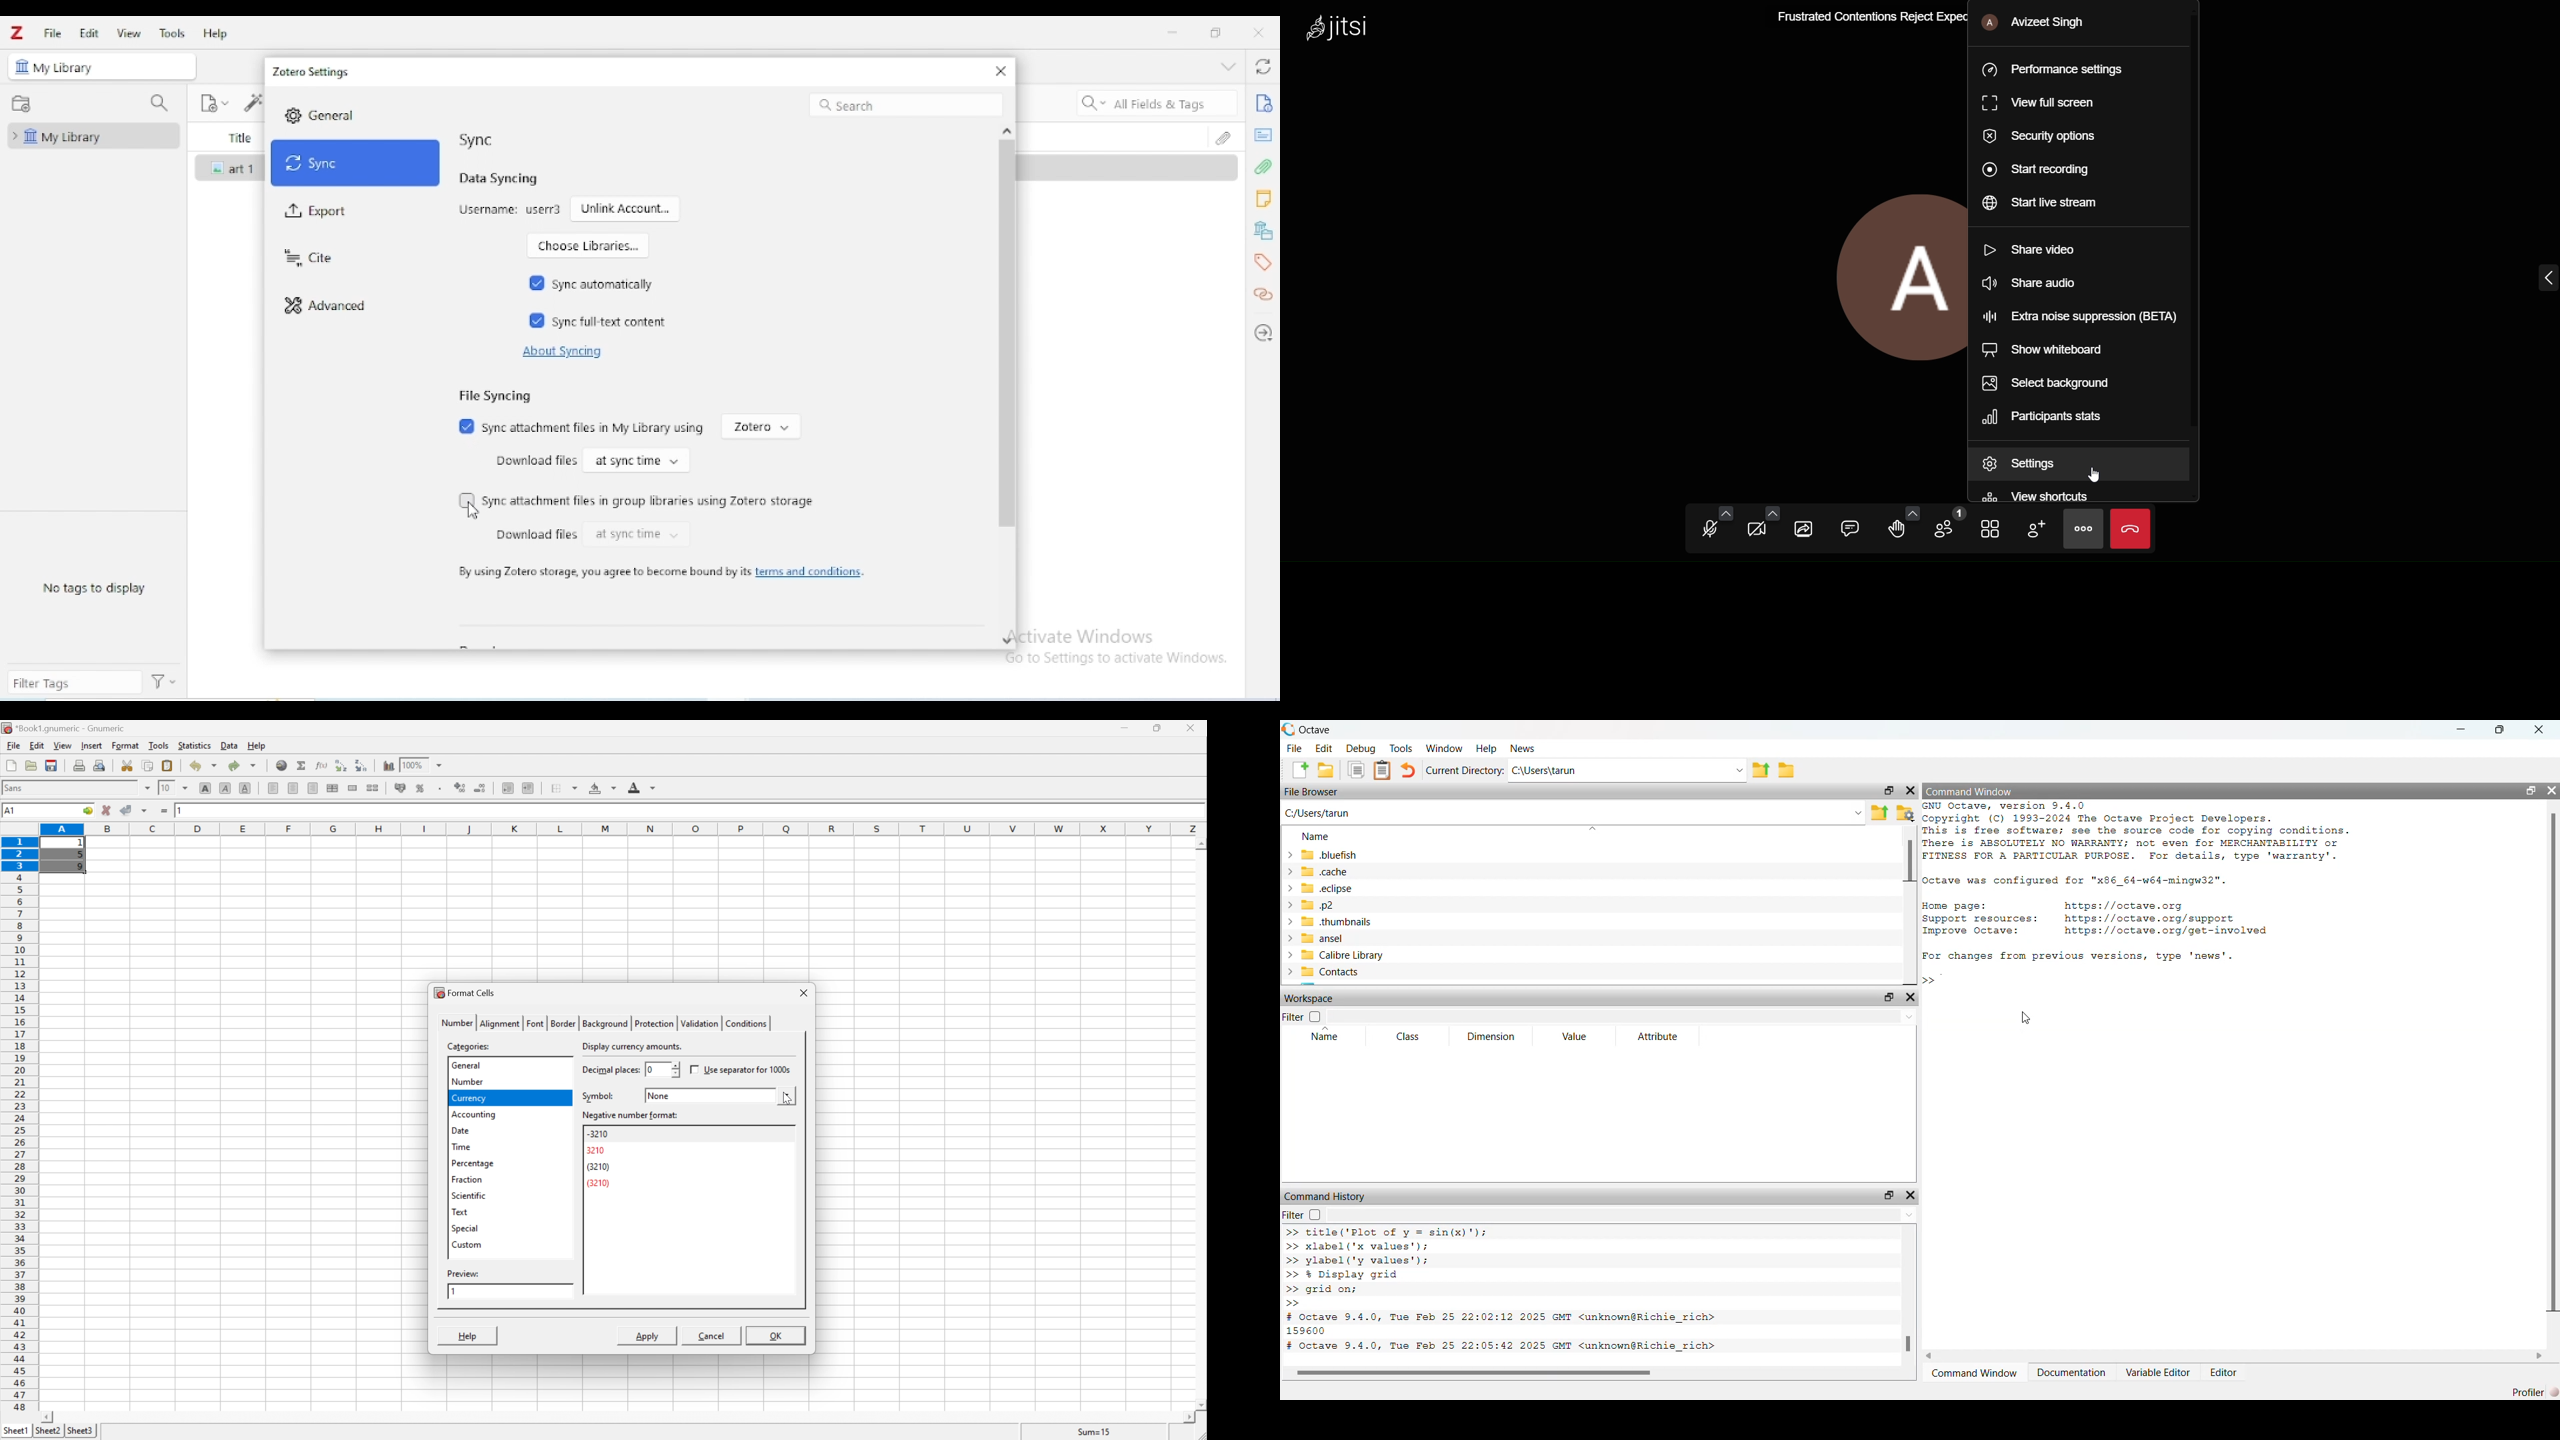  Describe the element at coordinates (89, 33) in the screenshot. I see `edit` at that location.